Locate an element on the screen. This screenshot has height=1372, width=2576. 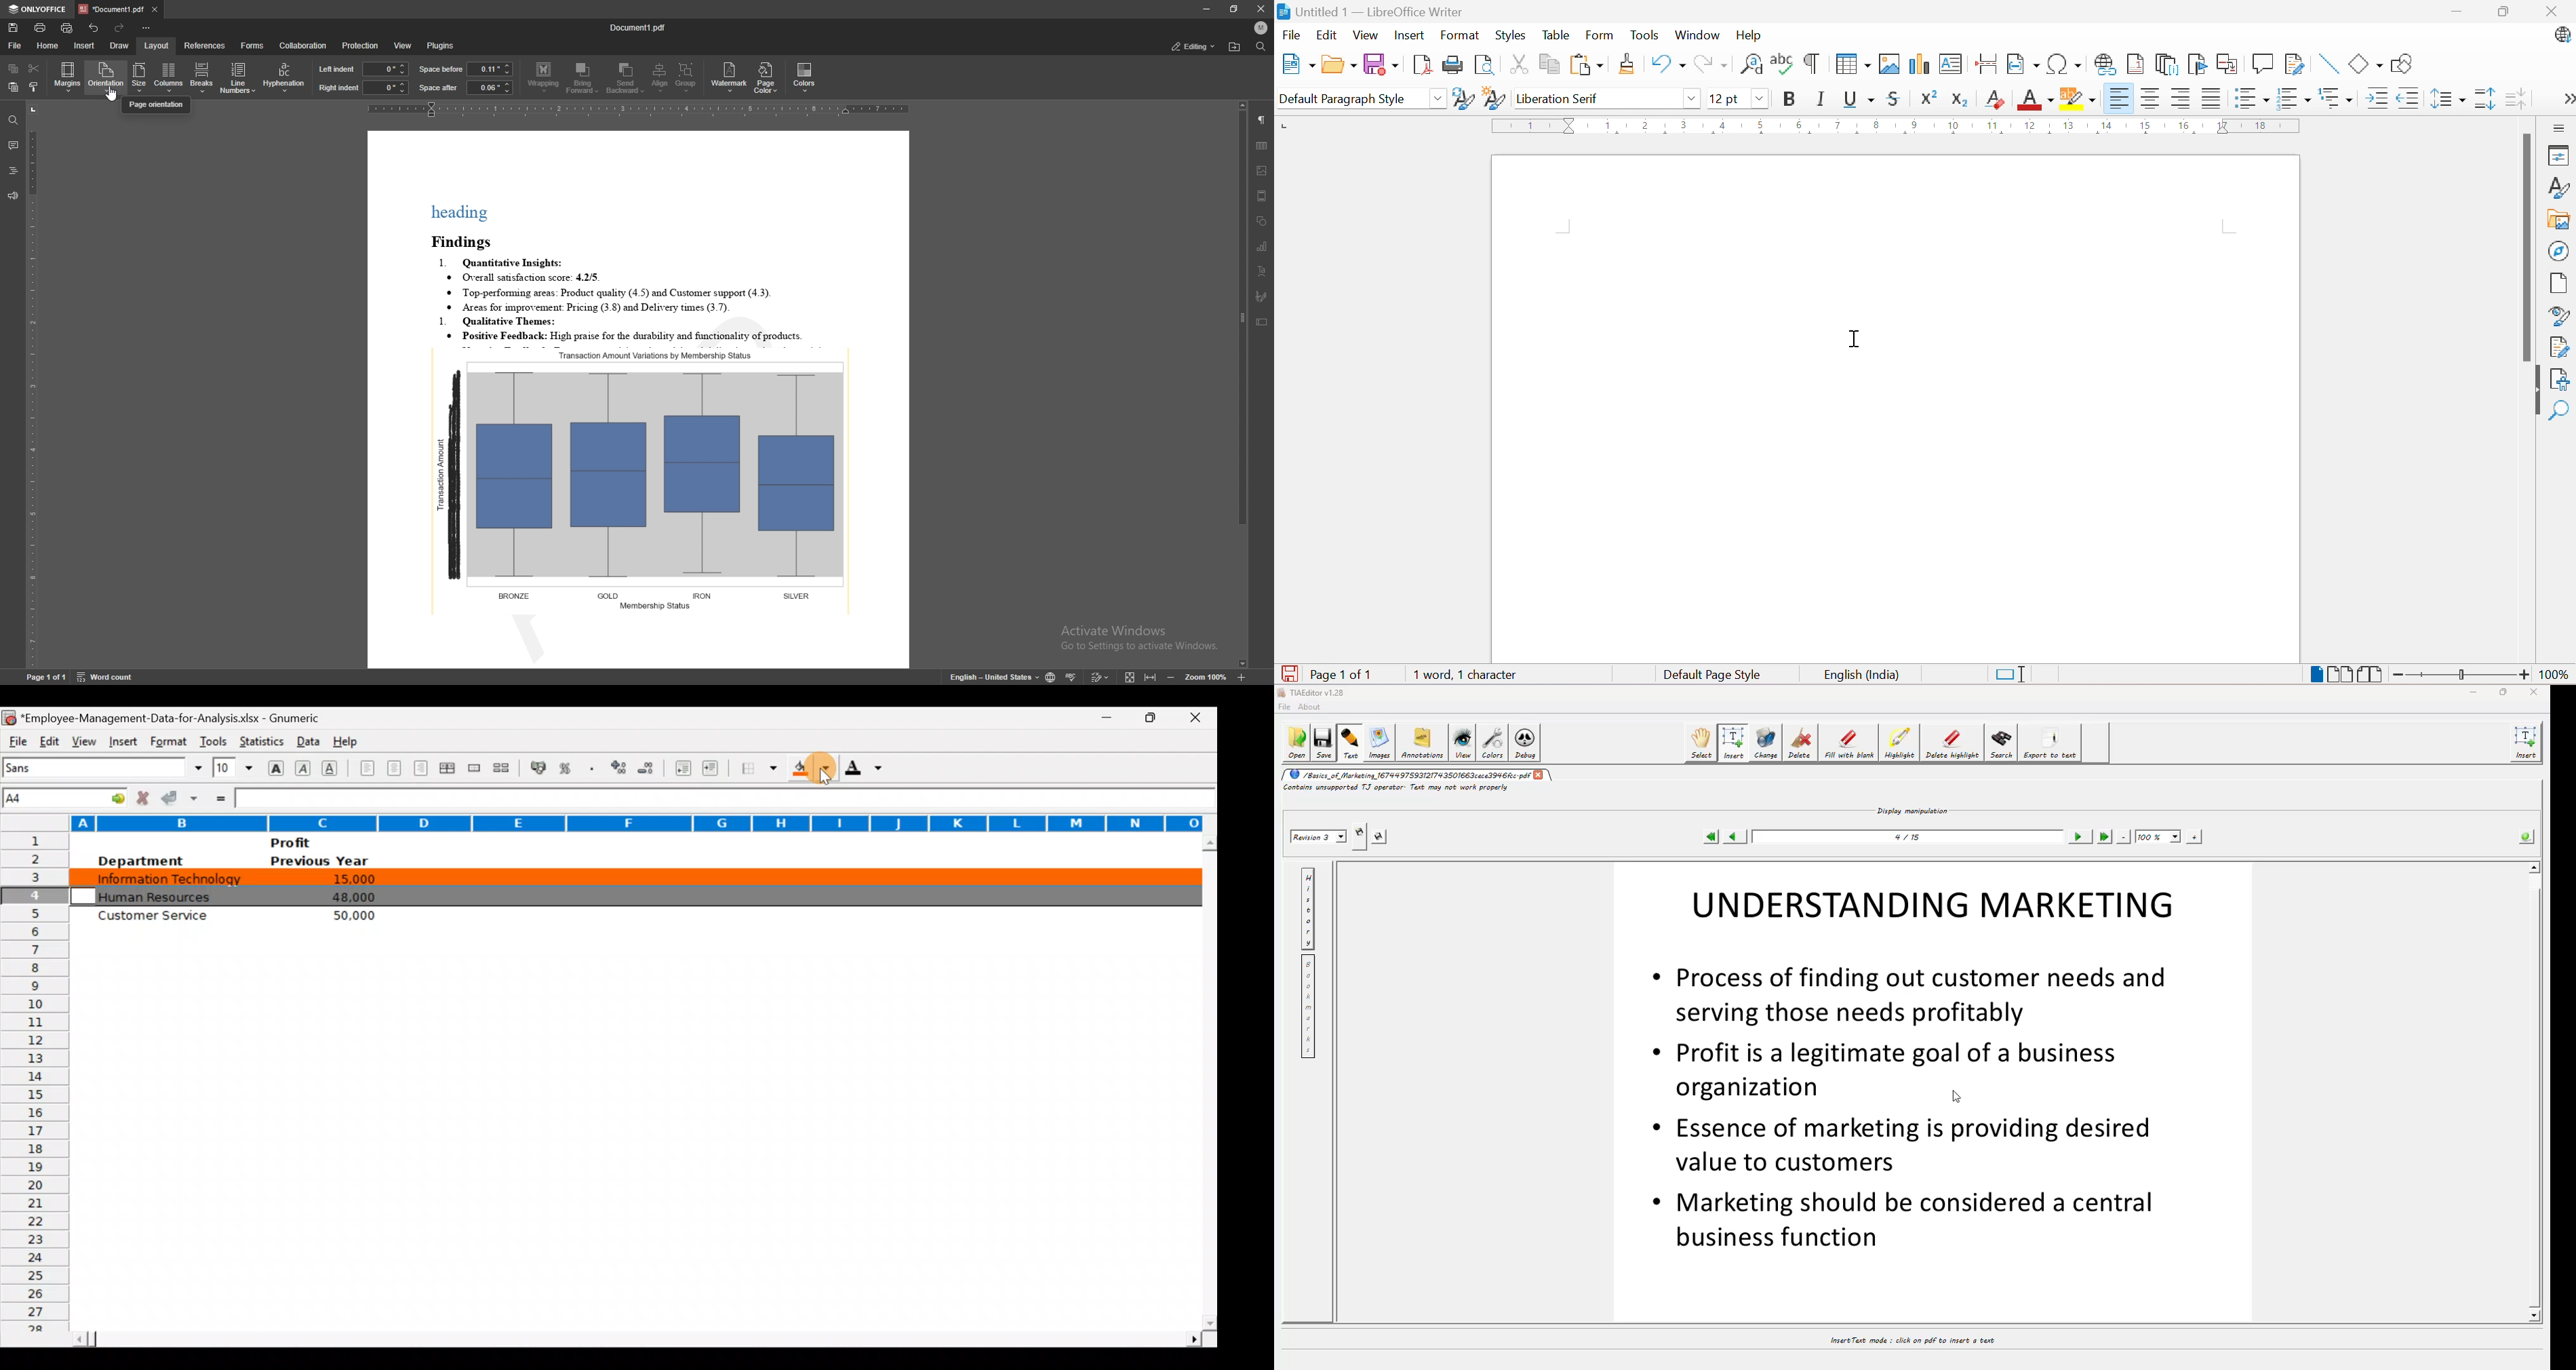
Increase decimals is located at coordinates (620, 767).